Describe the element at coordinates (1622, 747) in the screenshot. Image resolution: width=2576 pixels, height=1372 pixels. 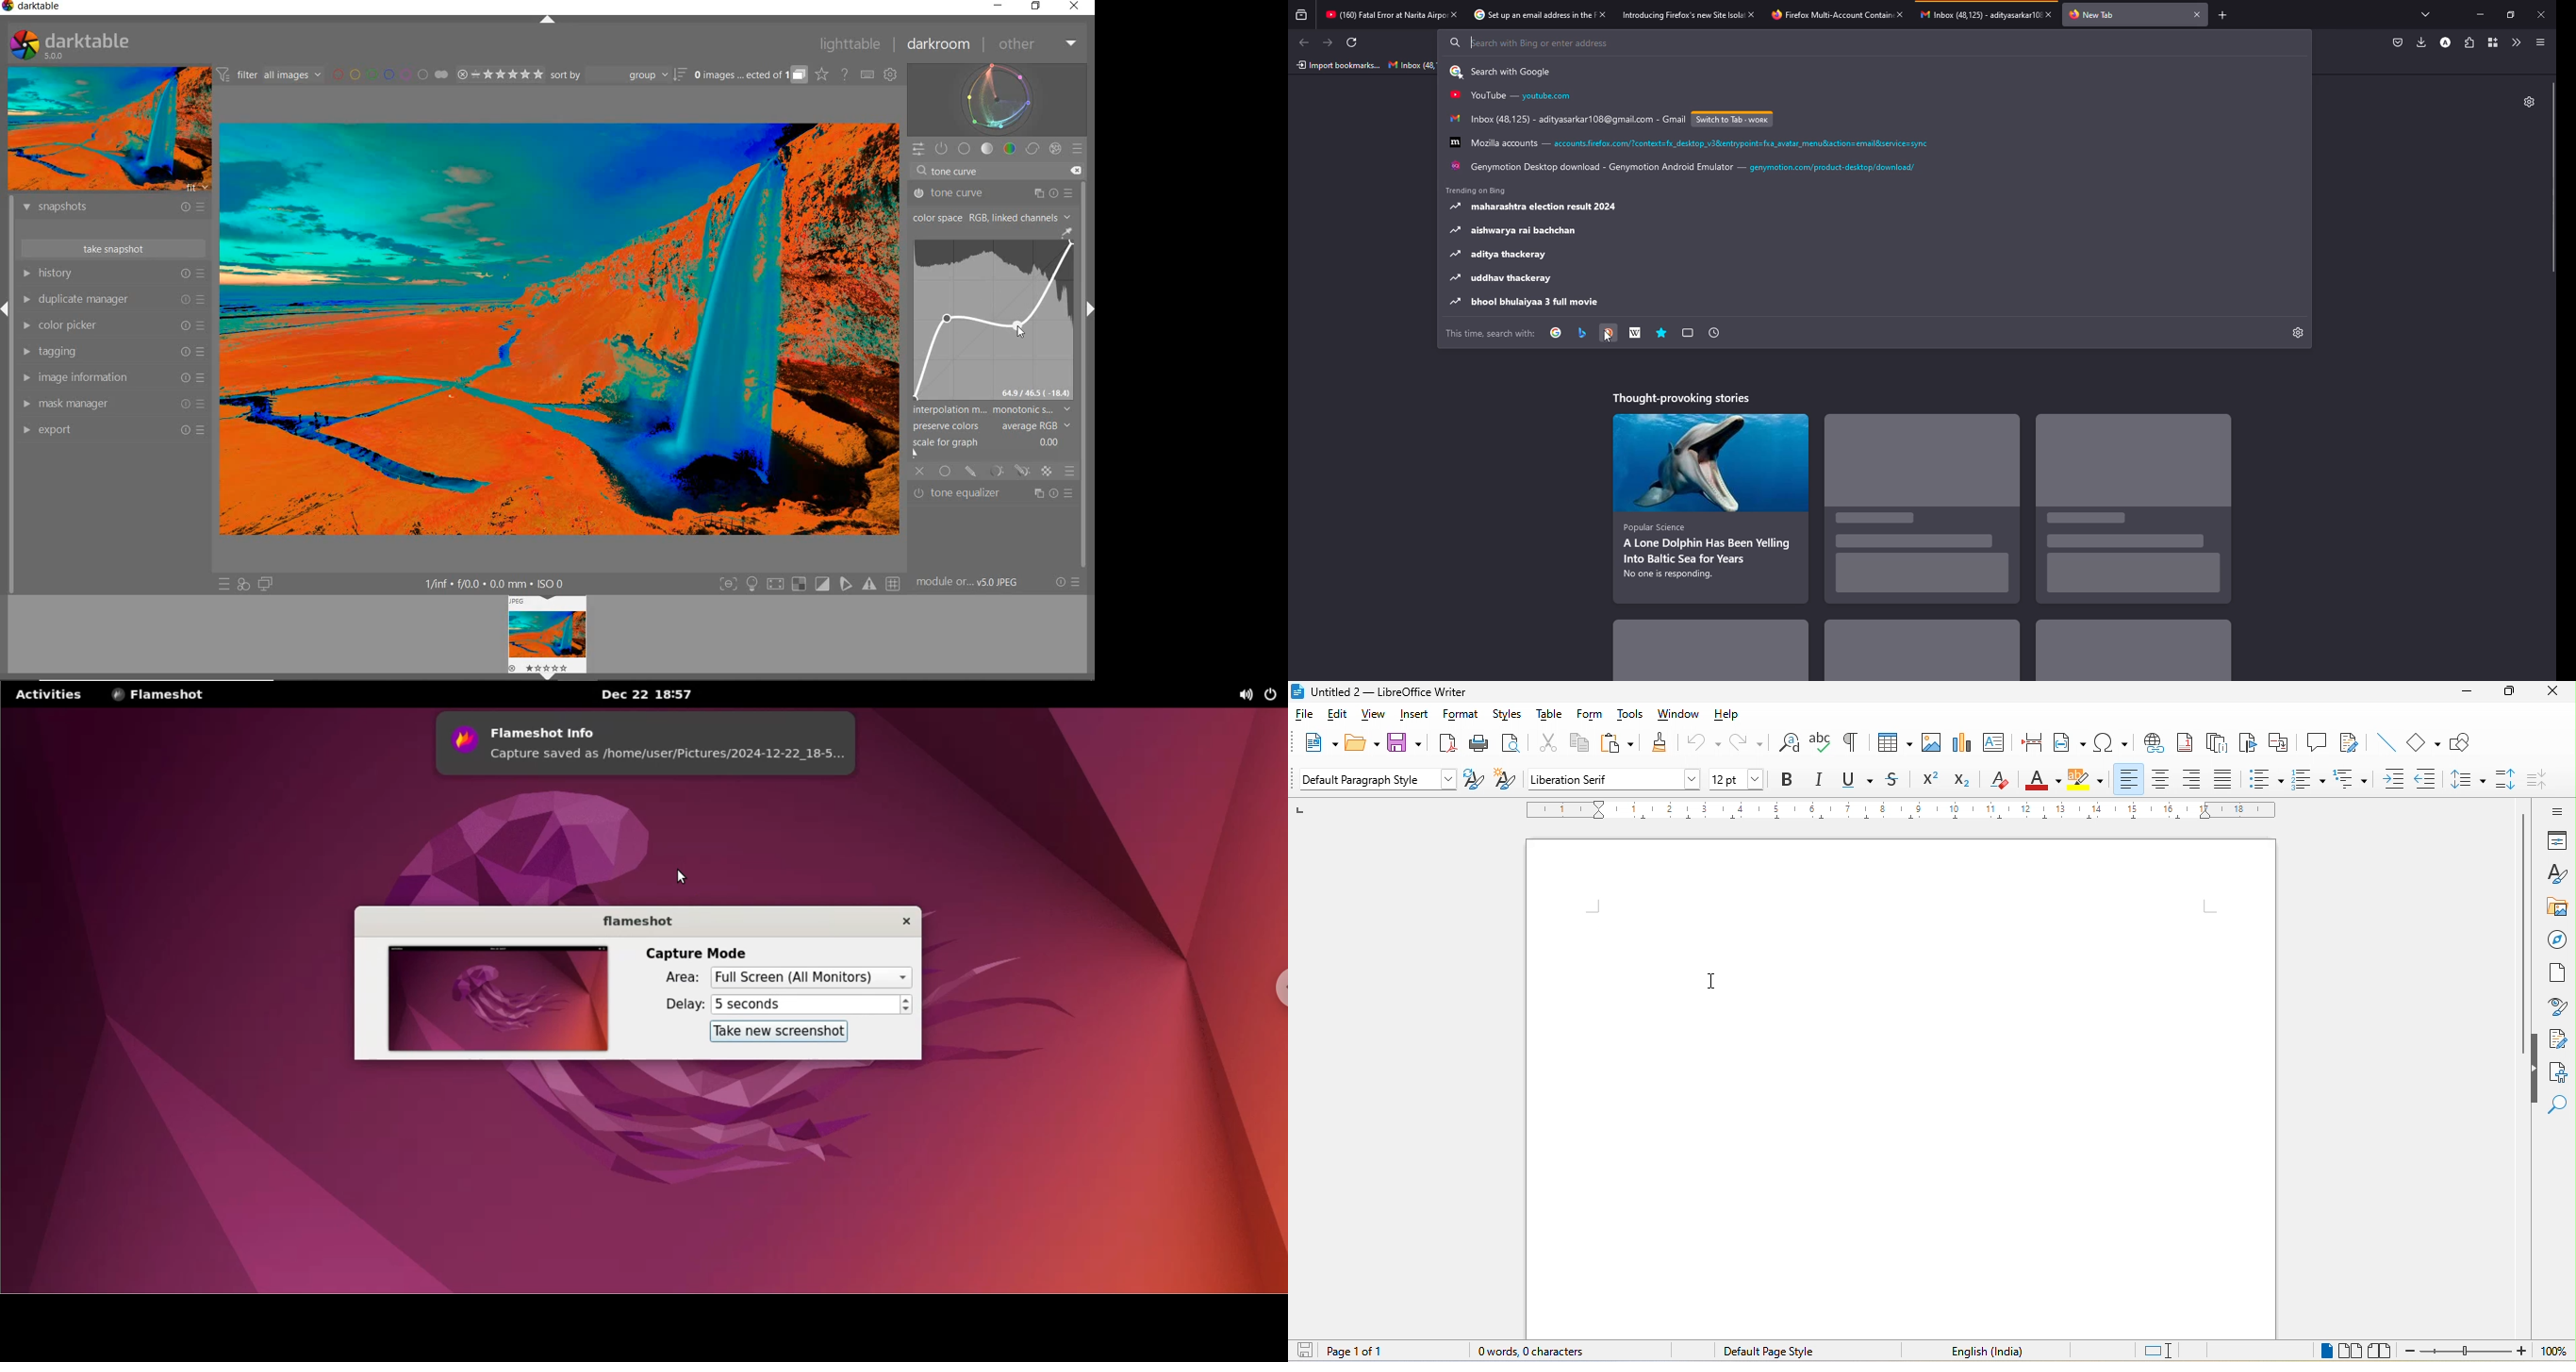
I see `paste` at that location.